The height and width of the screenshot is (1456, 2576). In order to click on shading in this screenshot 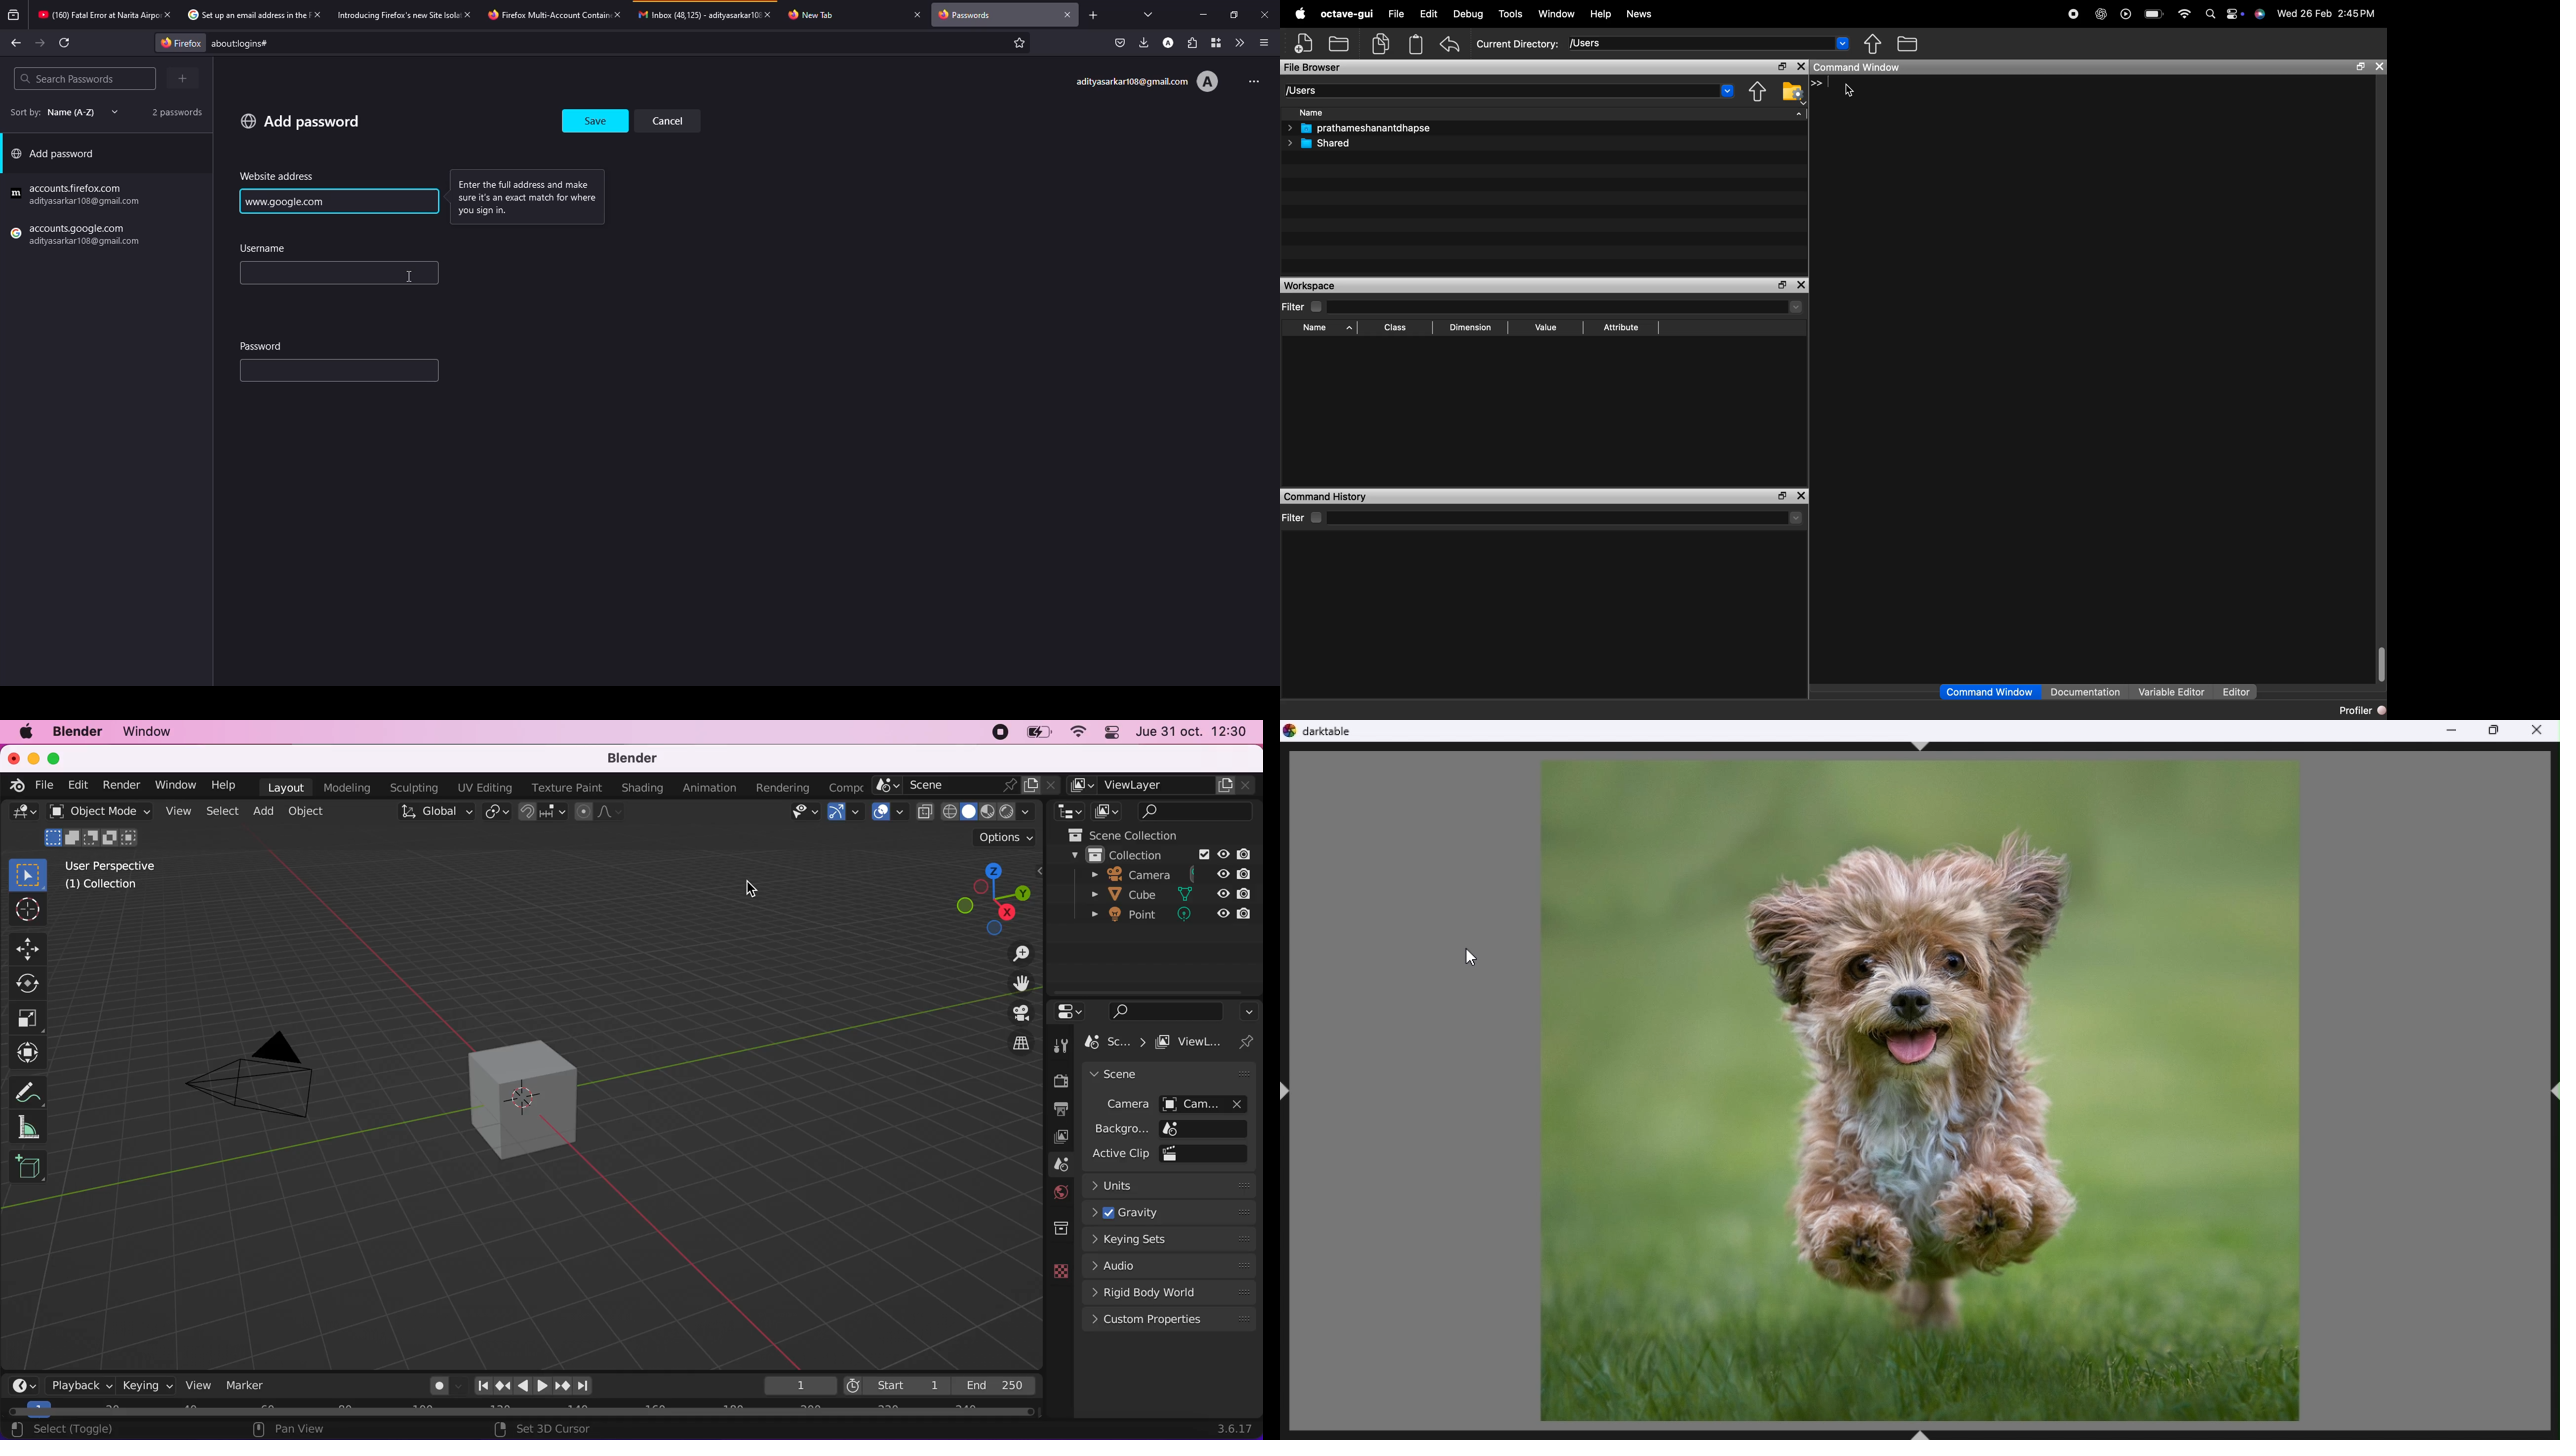, I will do `click(645, 787)`.